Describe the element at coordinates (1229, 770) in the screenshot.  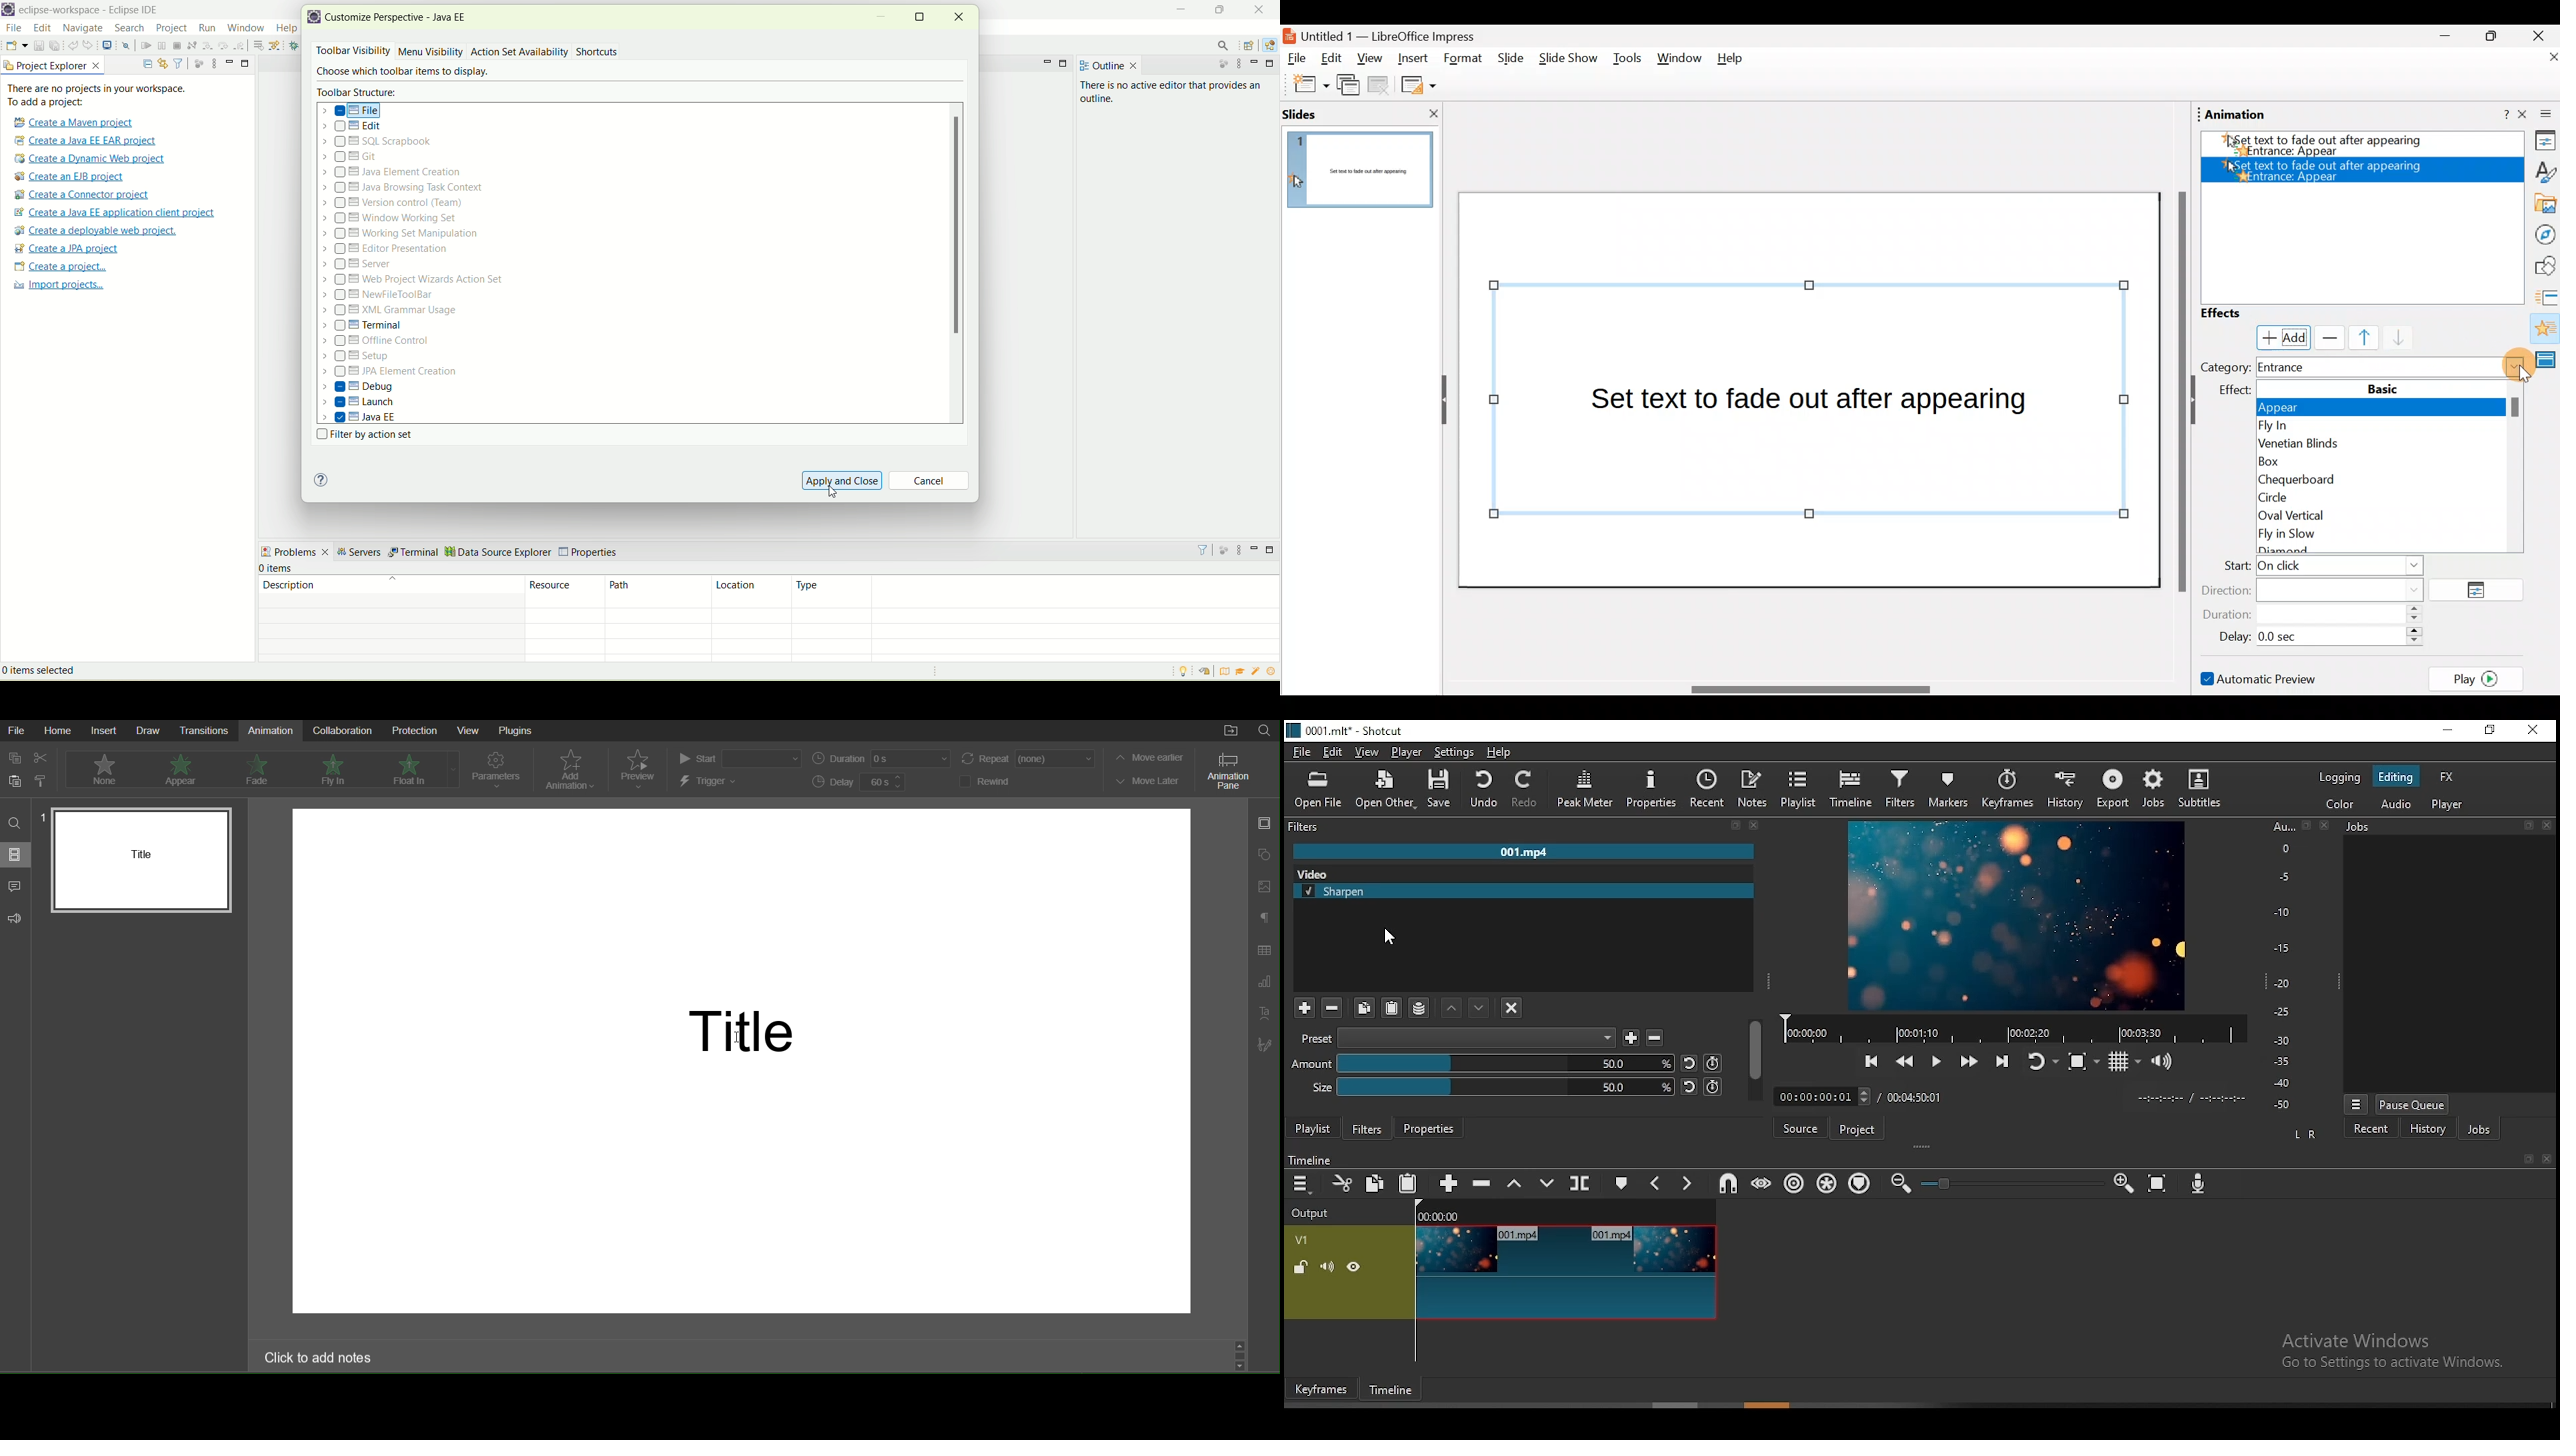
I see `Animation Pane` at that location.